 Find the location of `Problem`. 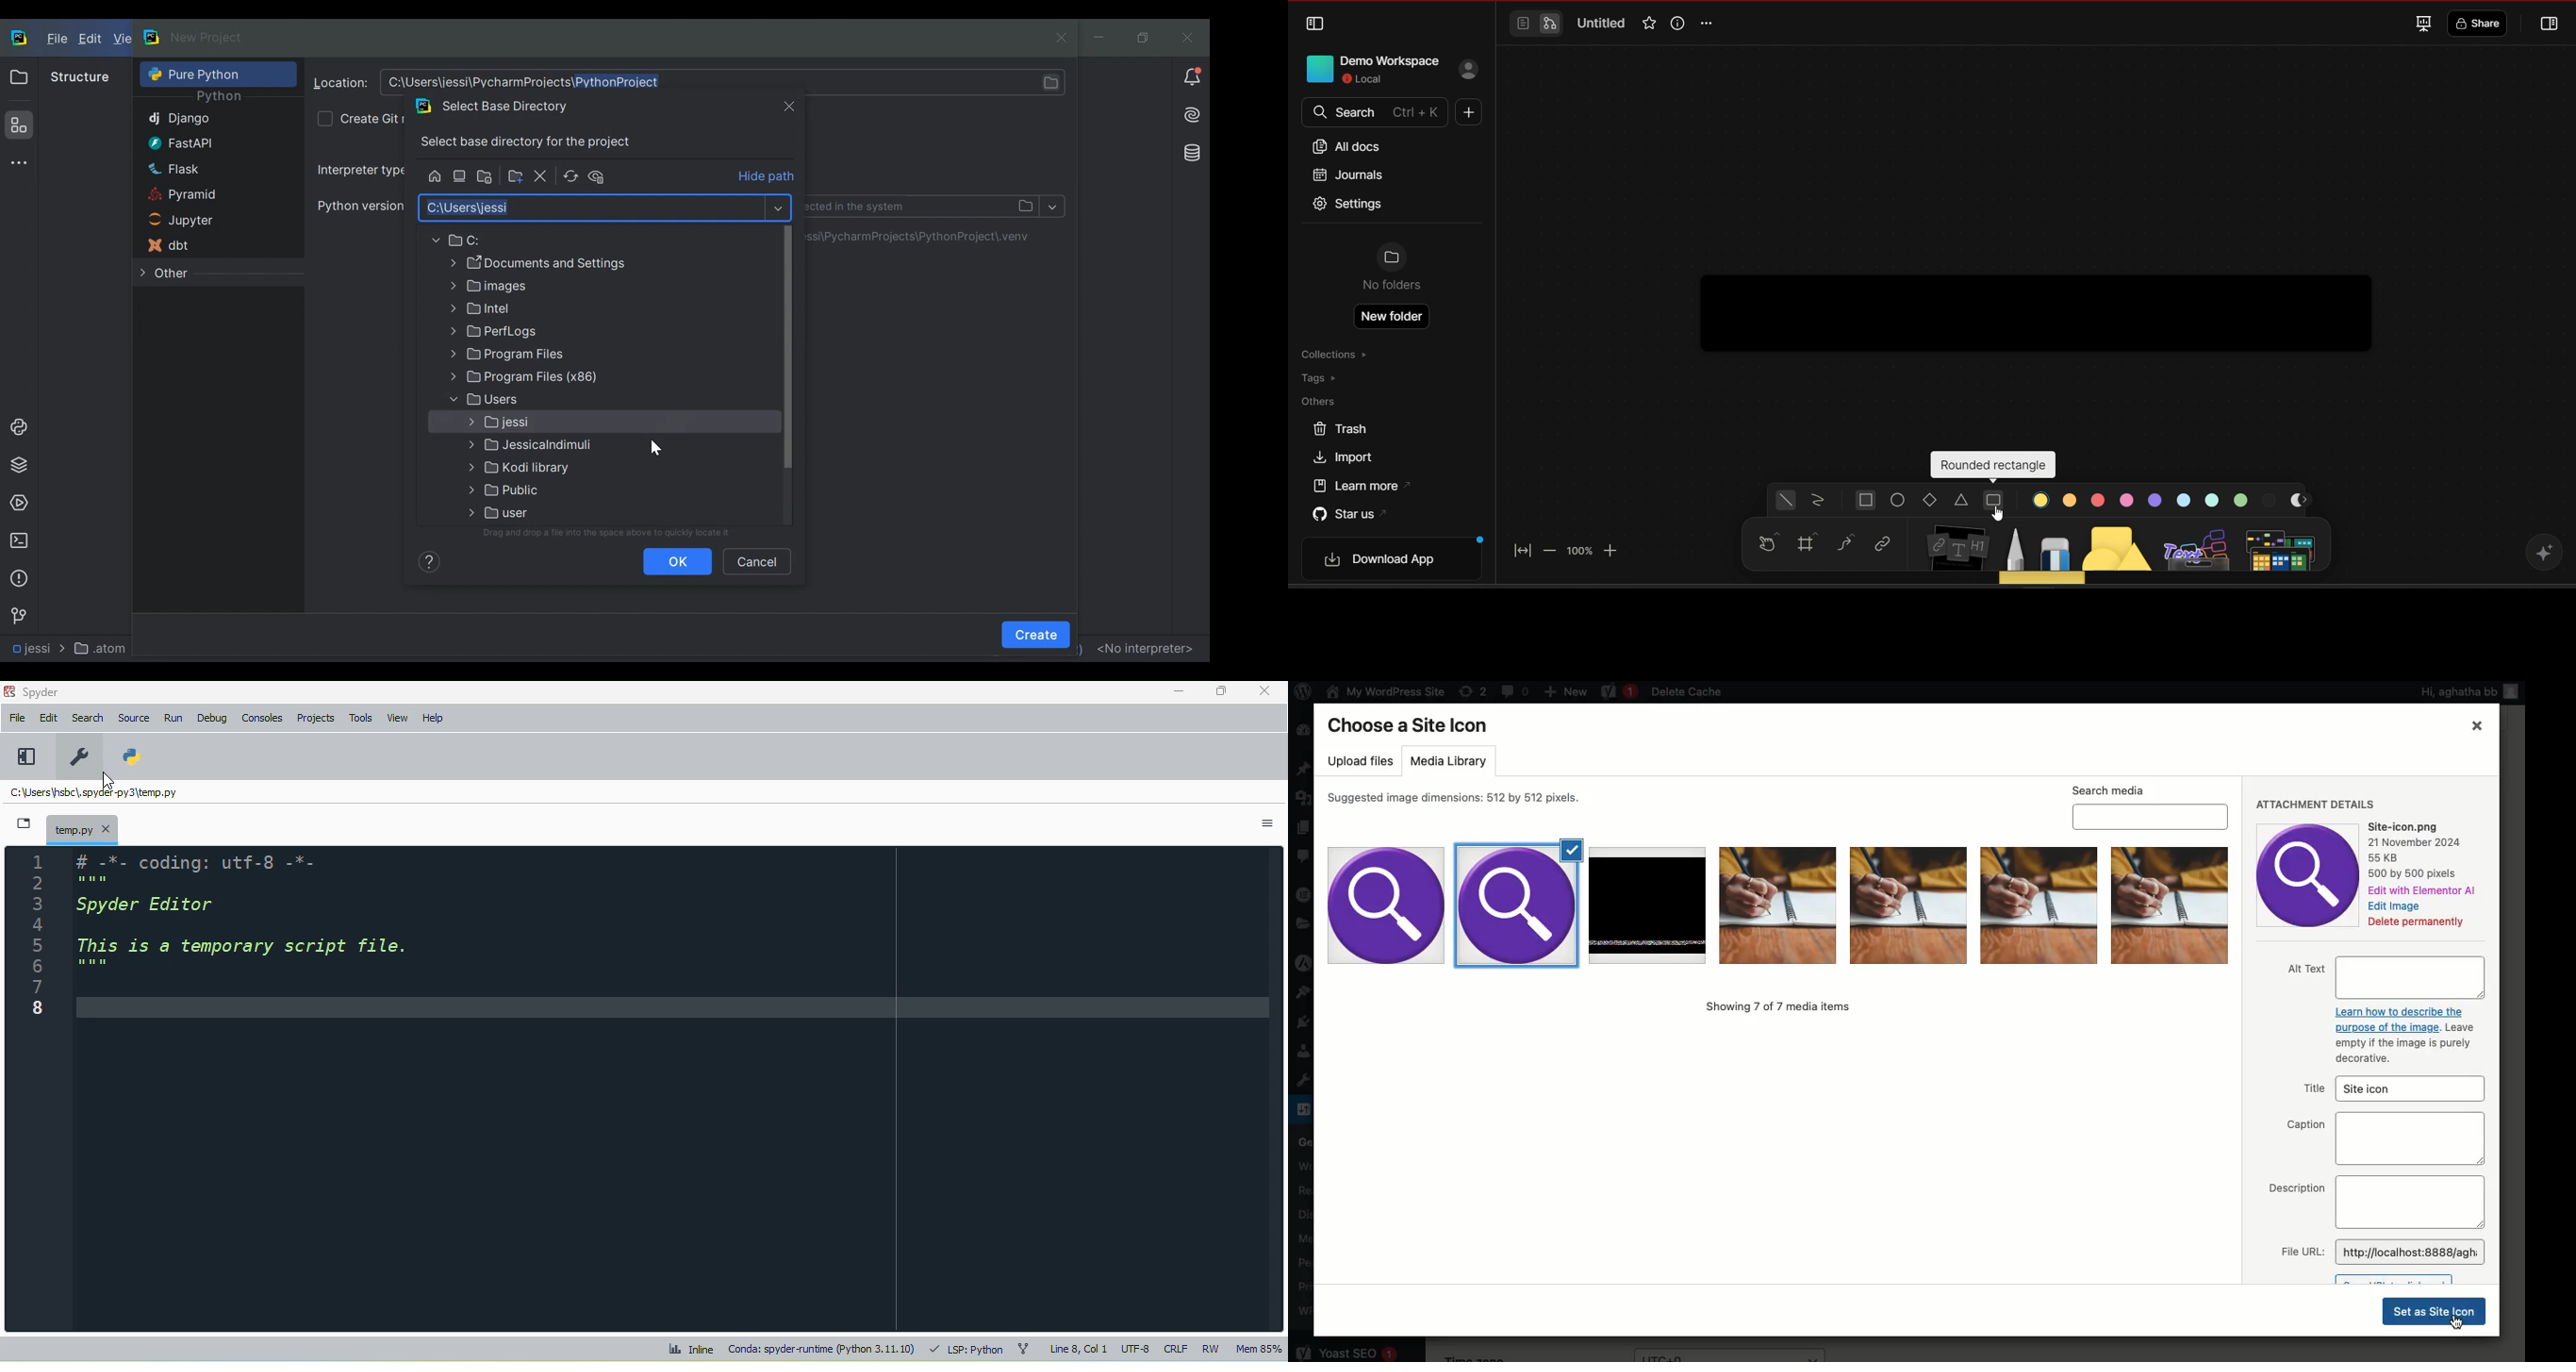

Problem is located at coordinates (18, 578).